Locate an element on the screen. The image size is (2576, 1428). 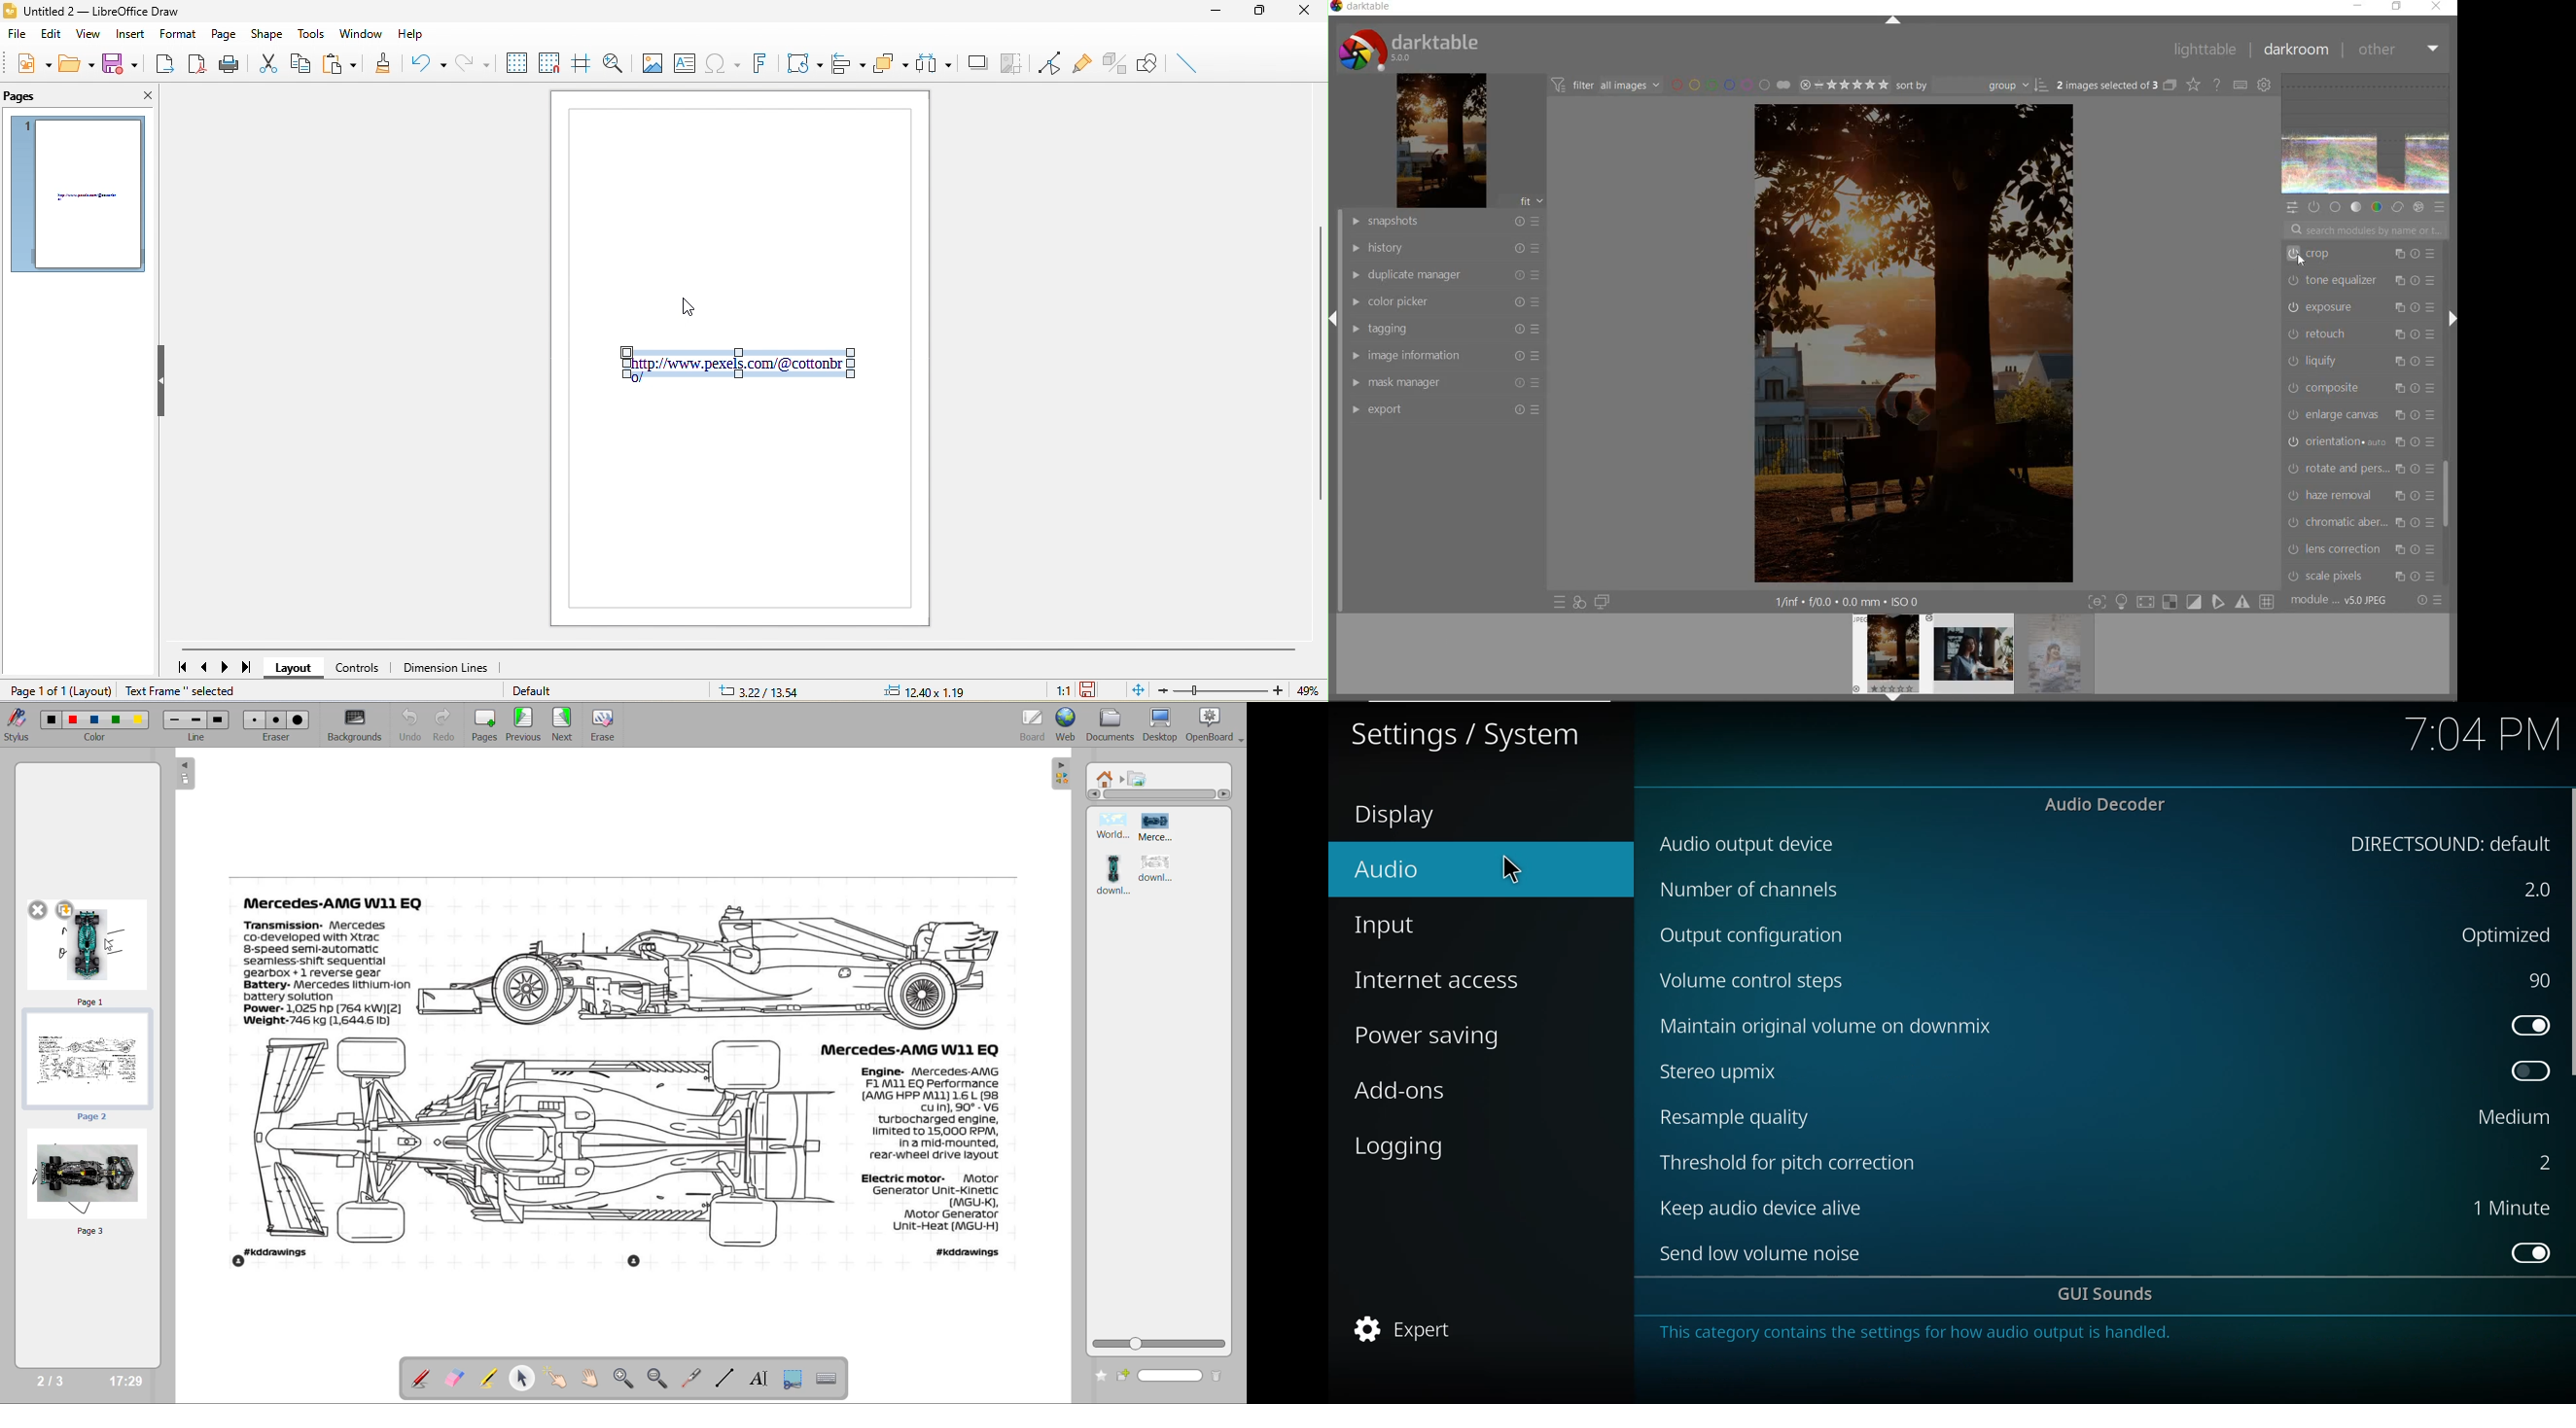
logging is located at coordinates (1404, 1148).